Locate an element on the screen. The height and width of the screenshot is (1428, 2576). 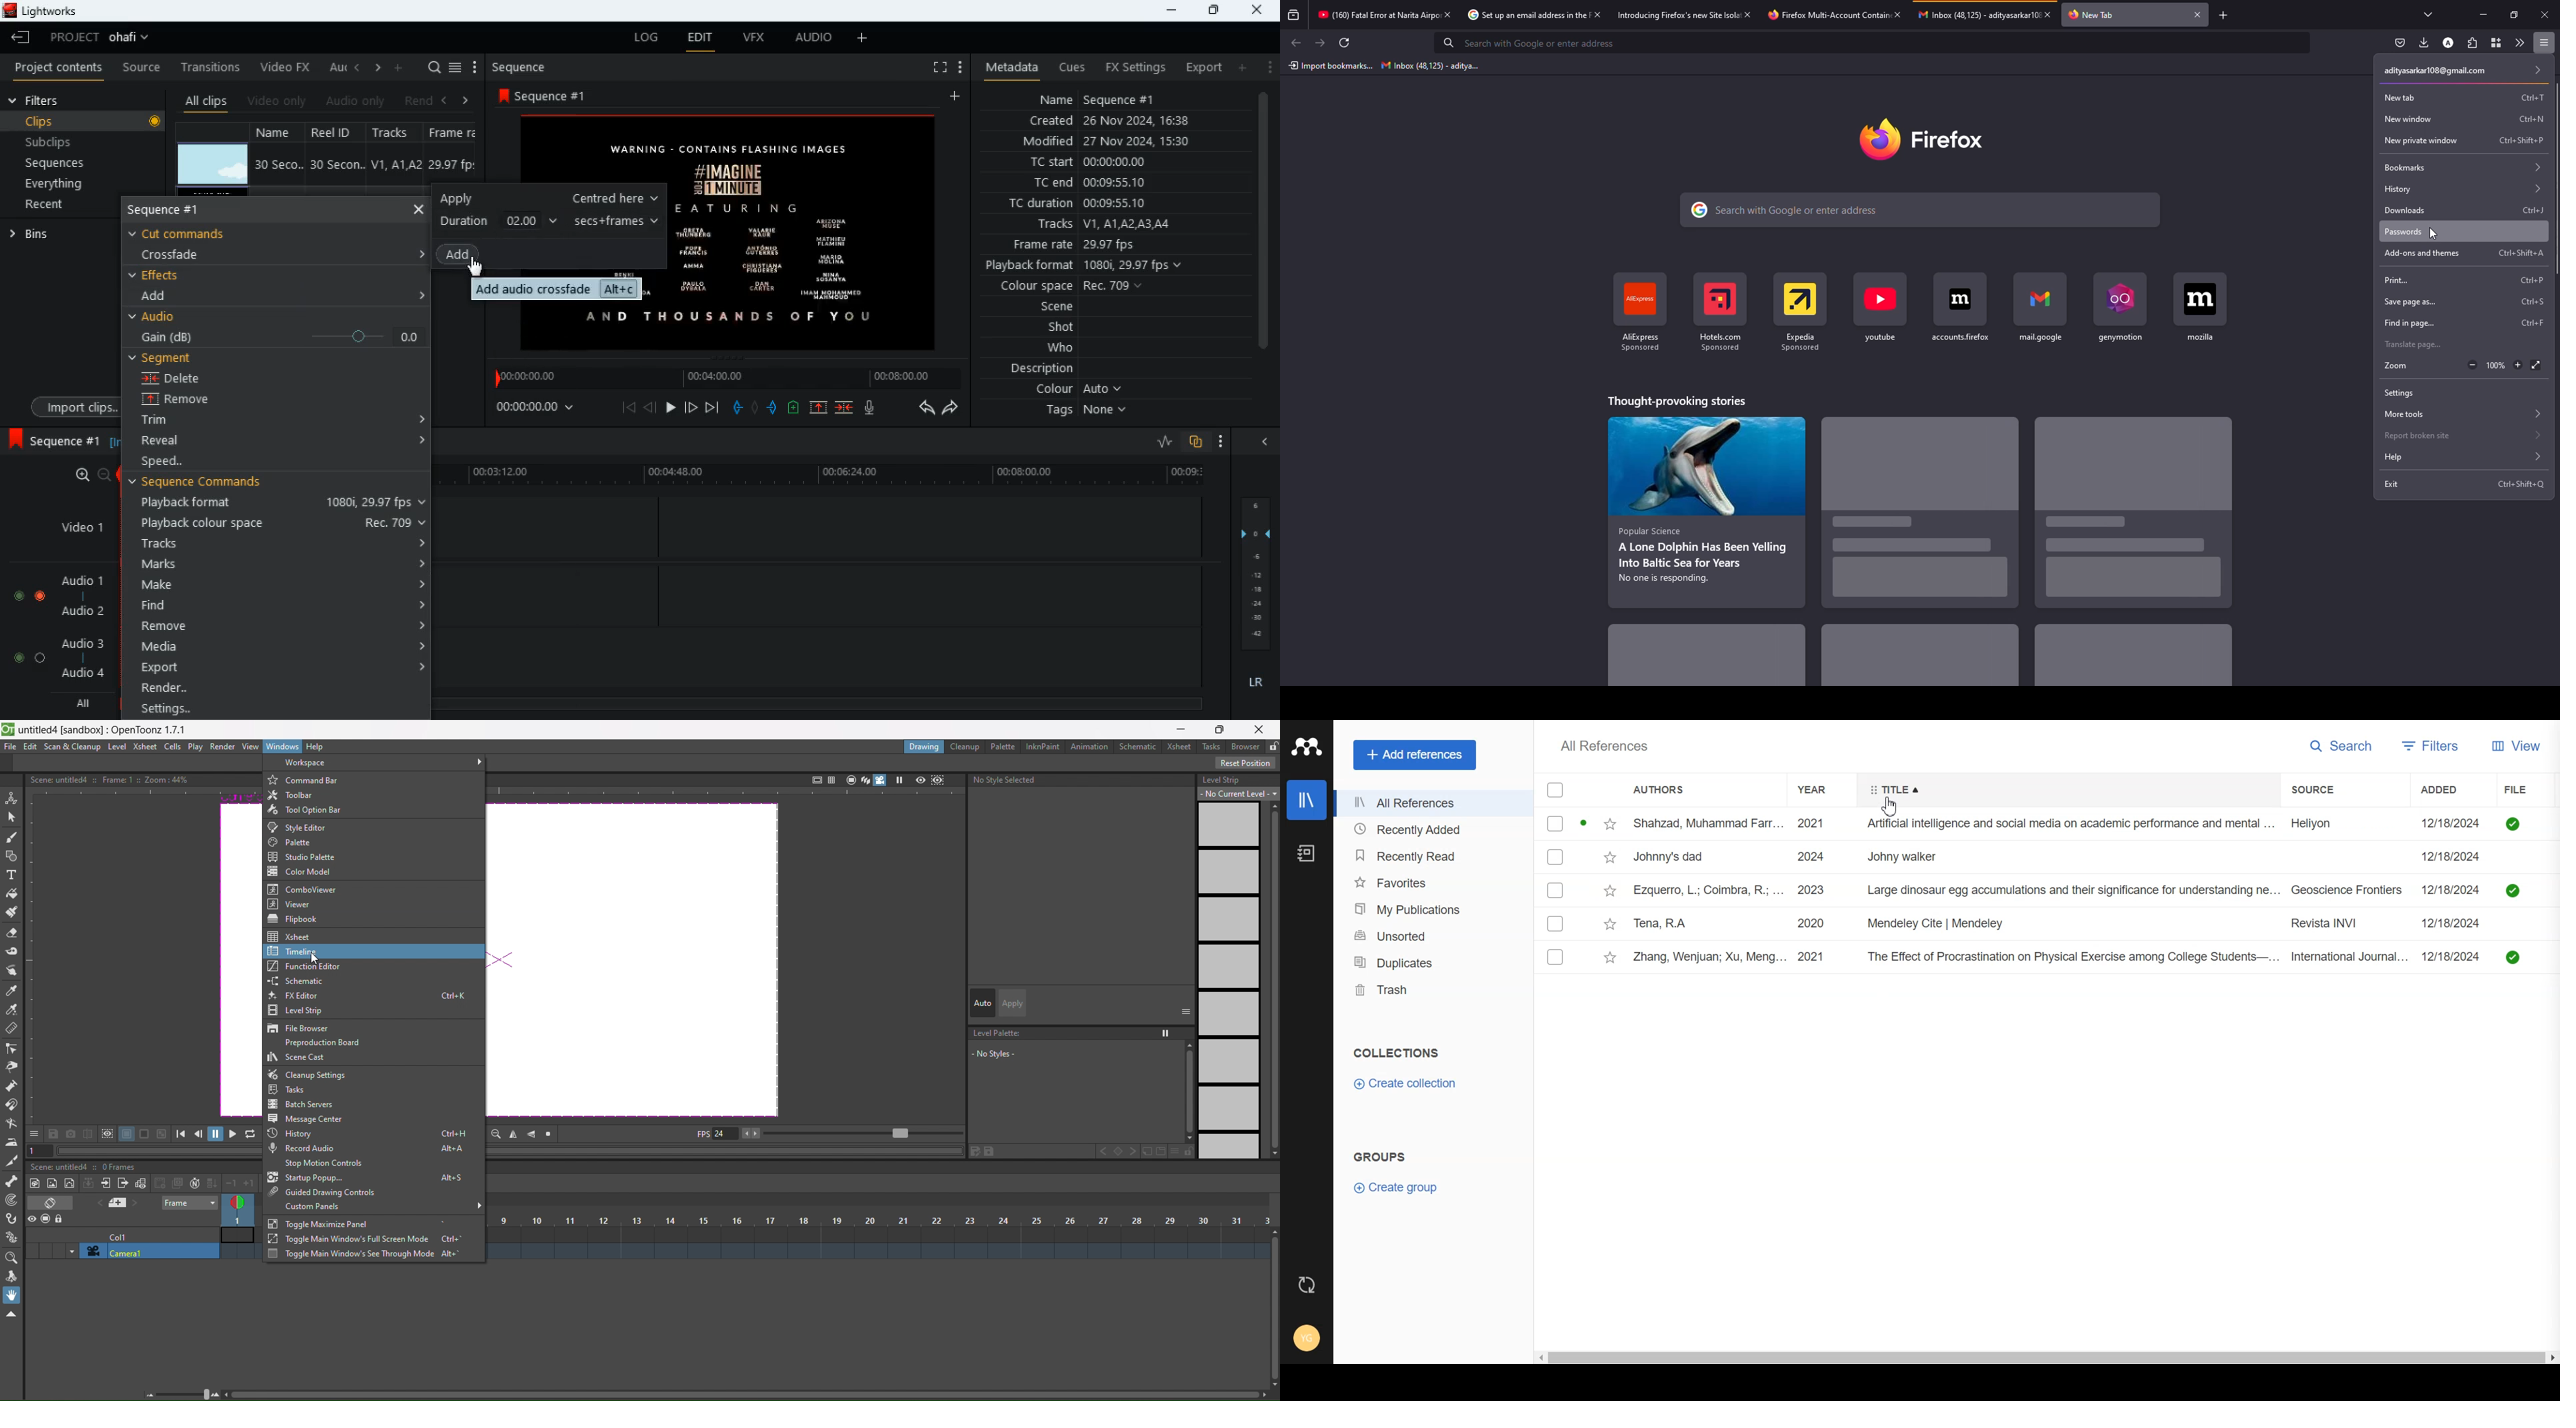
real id is located at coordinates (338, 132).